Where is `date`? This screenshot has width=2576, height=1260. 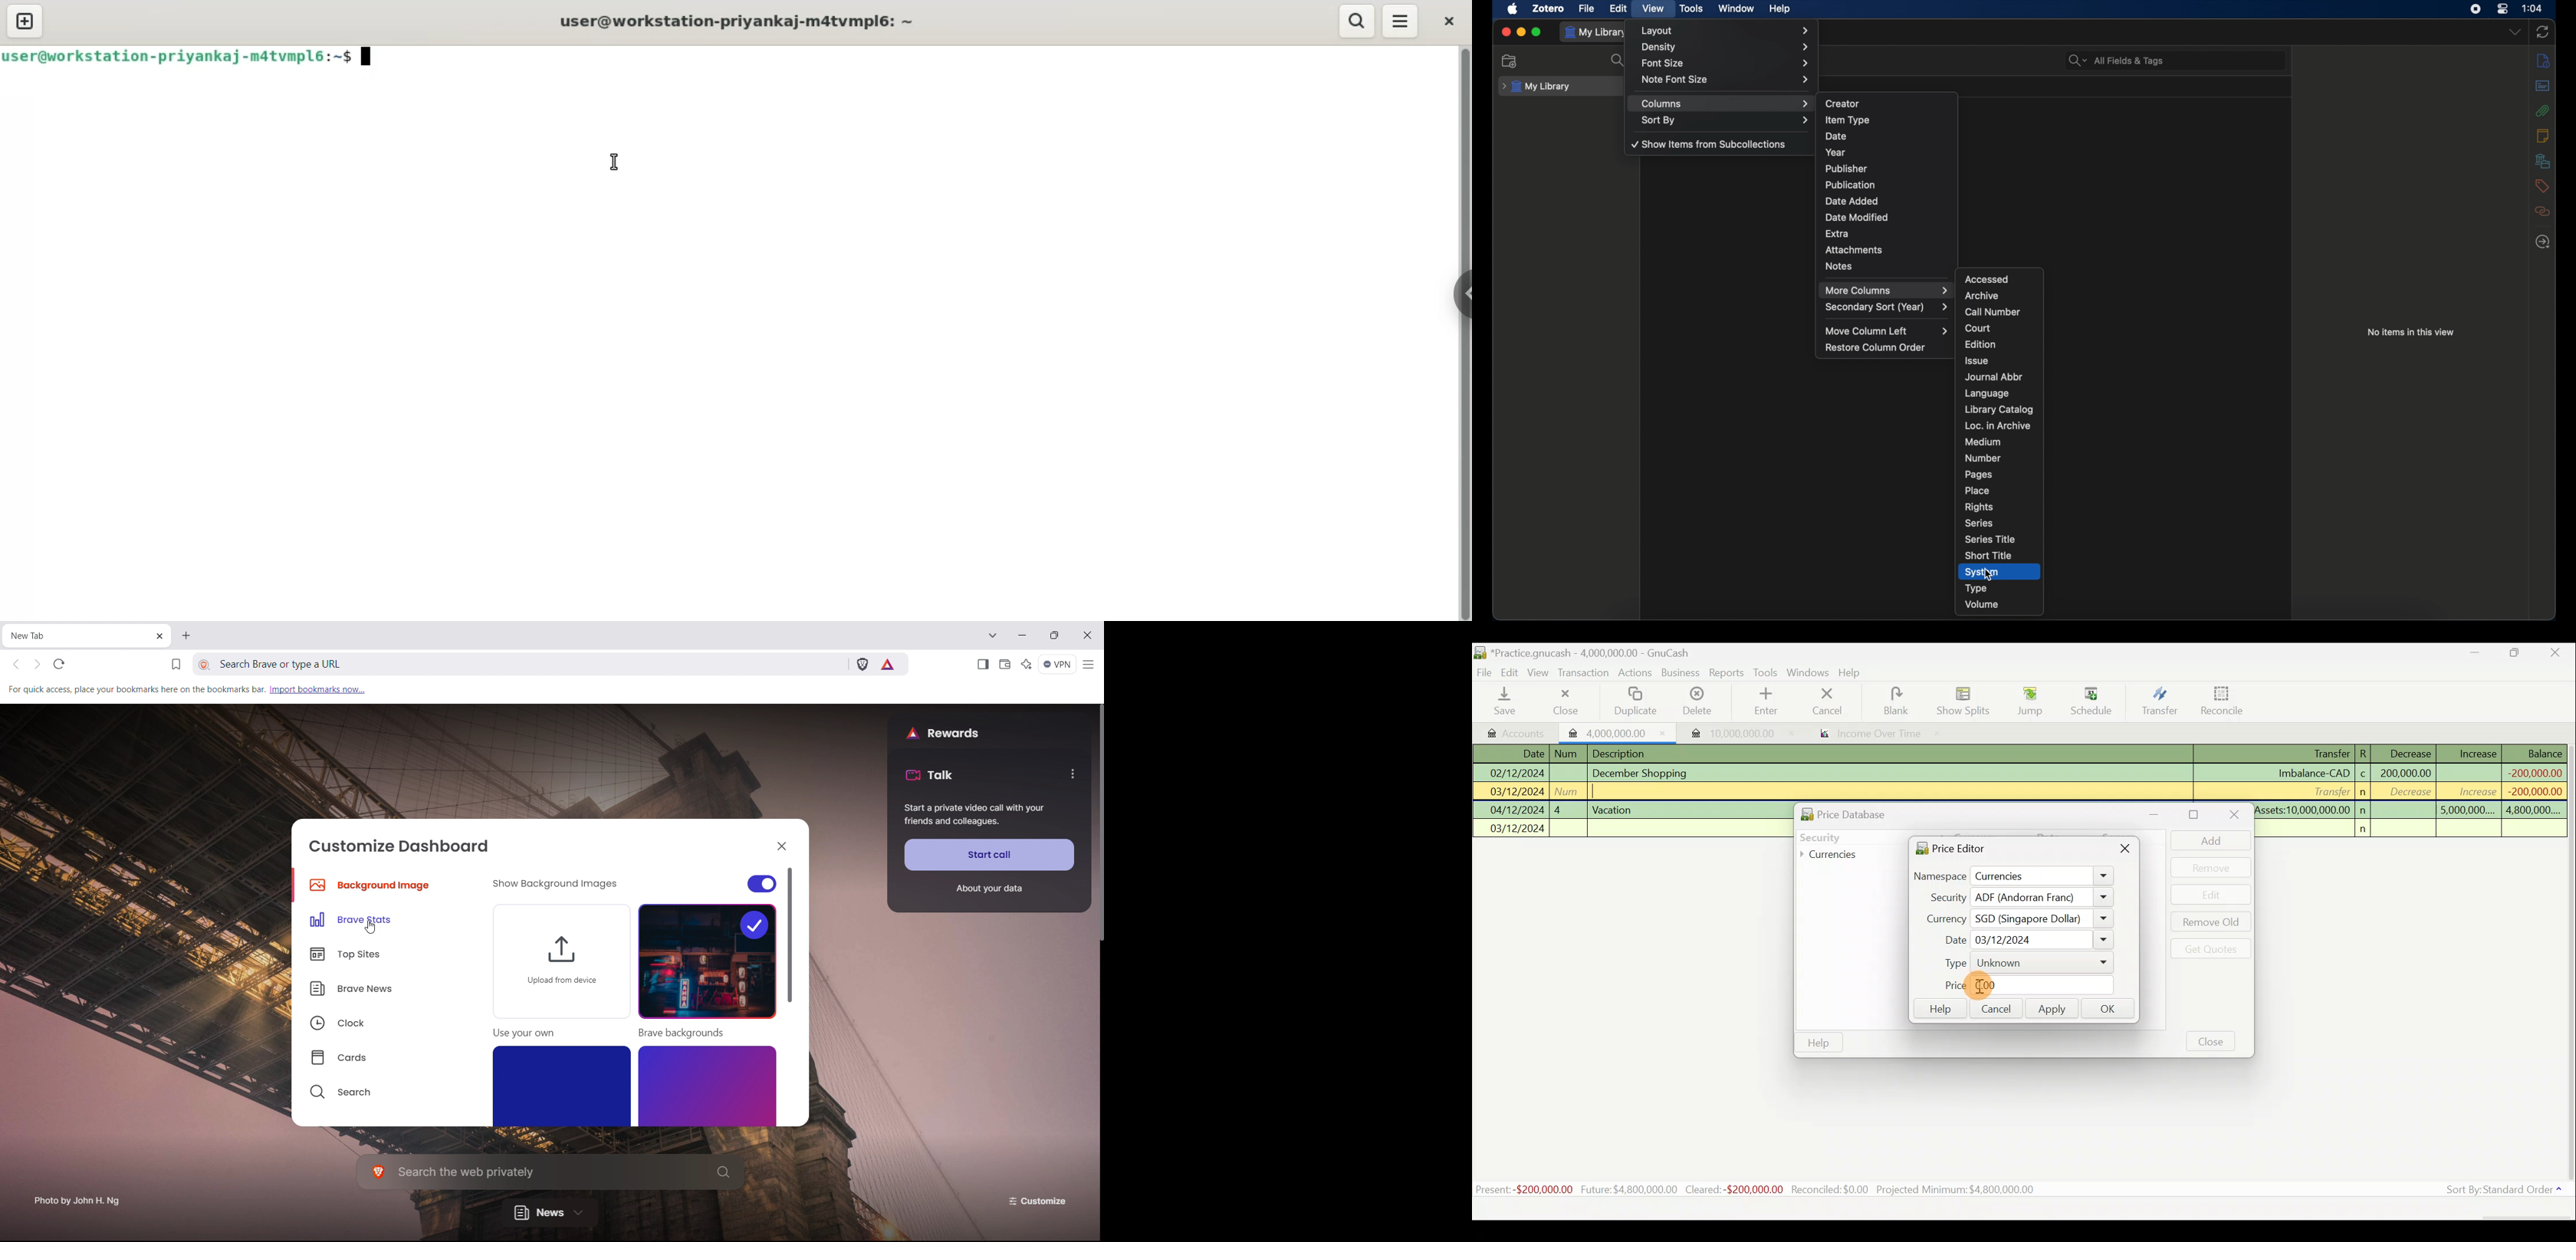 date is located at coordinates (1837, 136).